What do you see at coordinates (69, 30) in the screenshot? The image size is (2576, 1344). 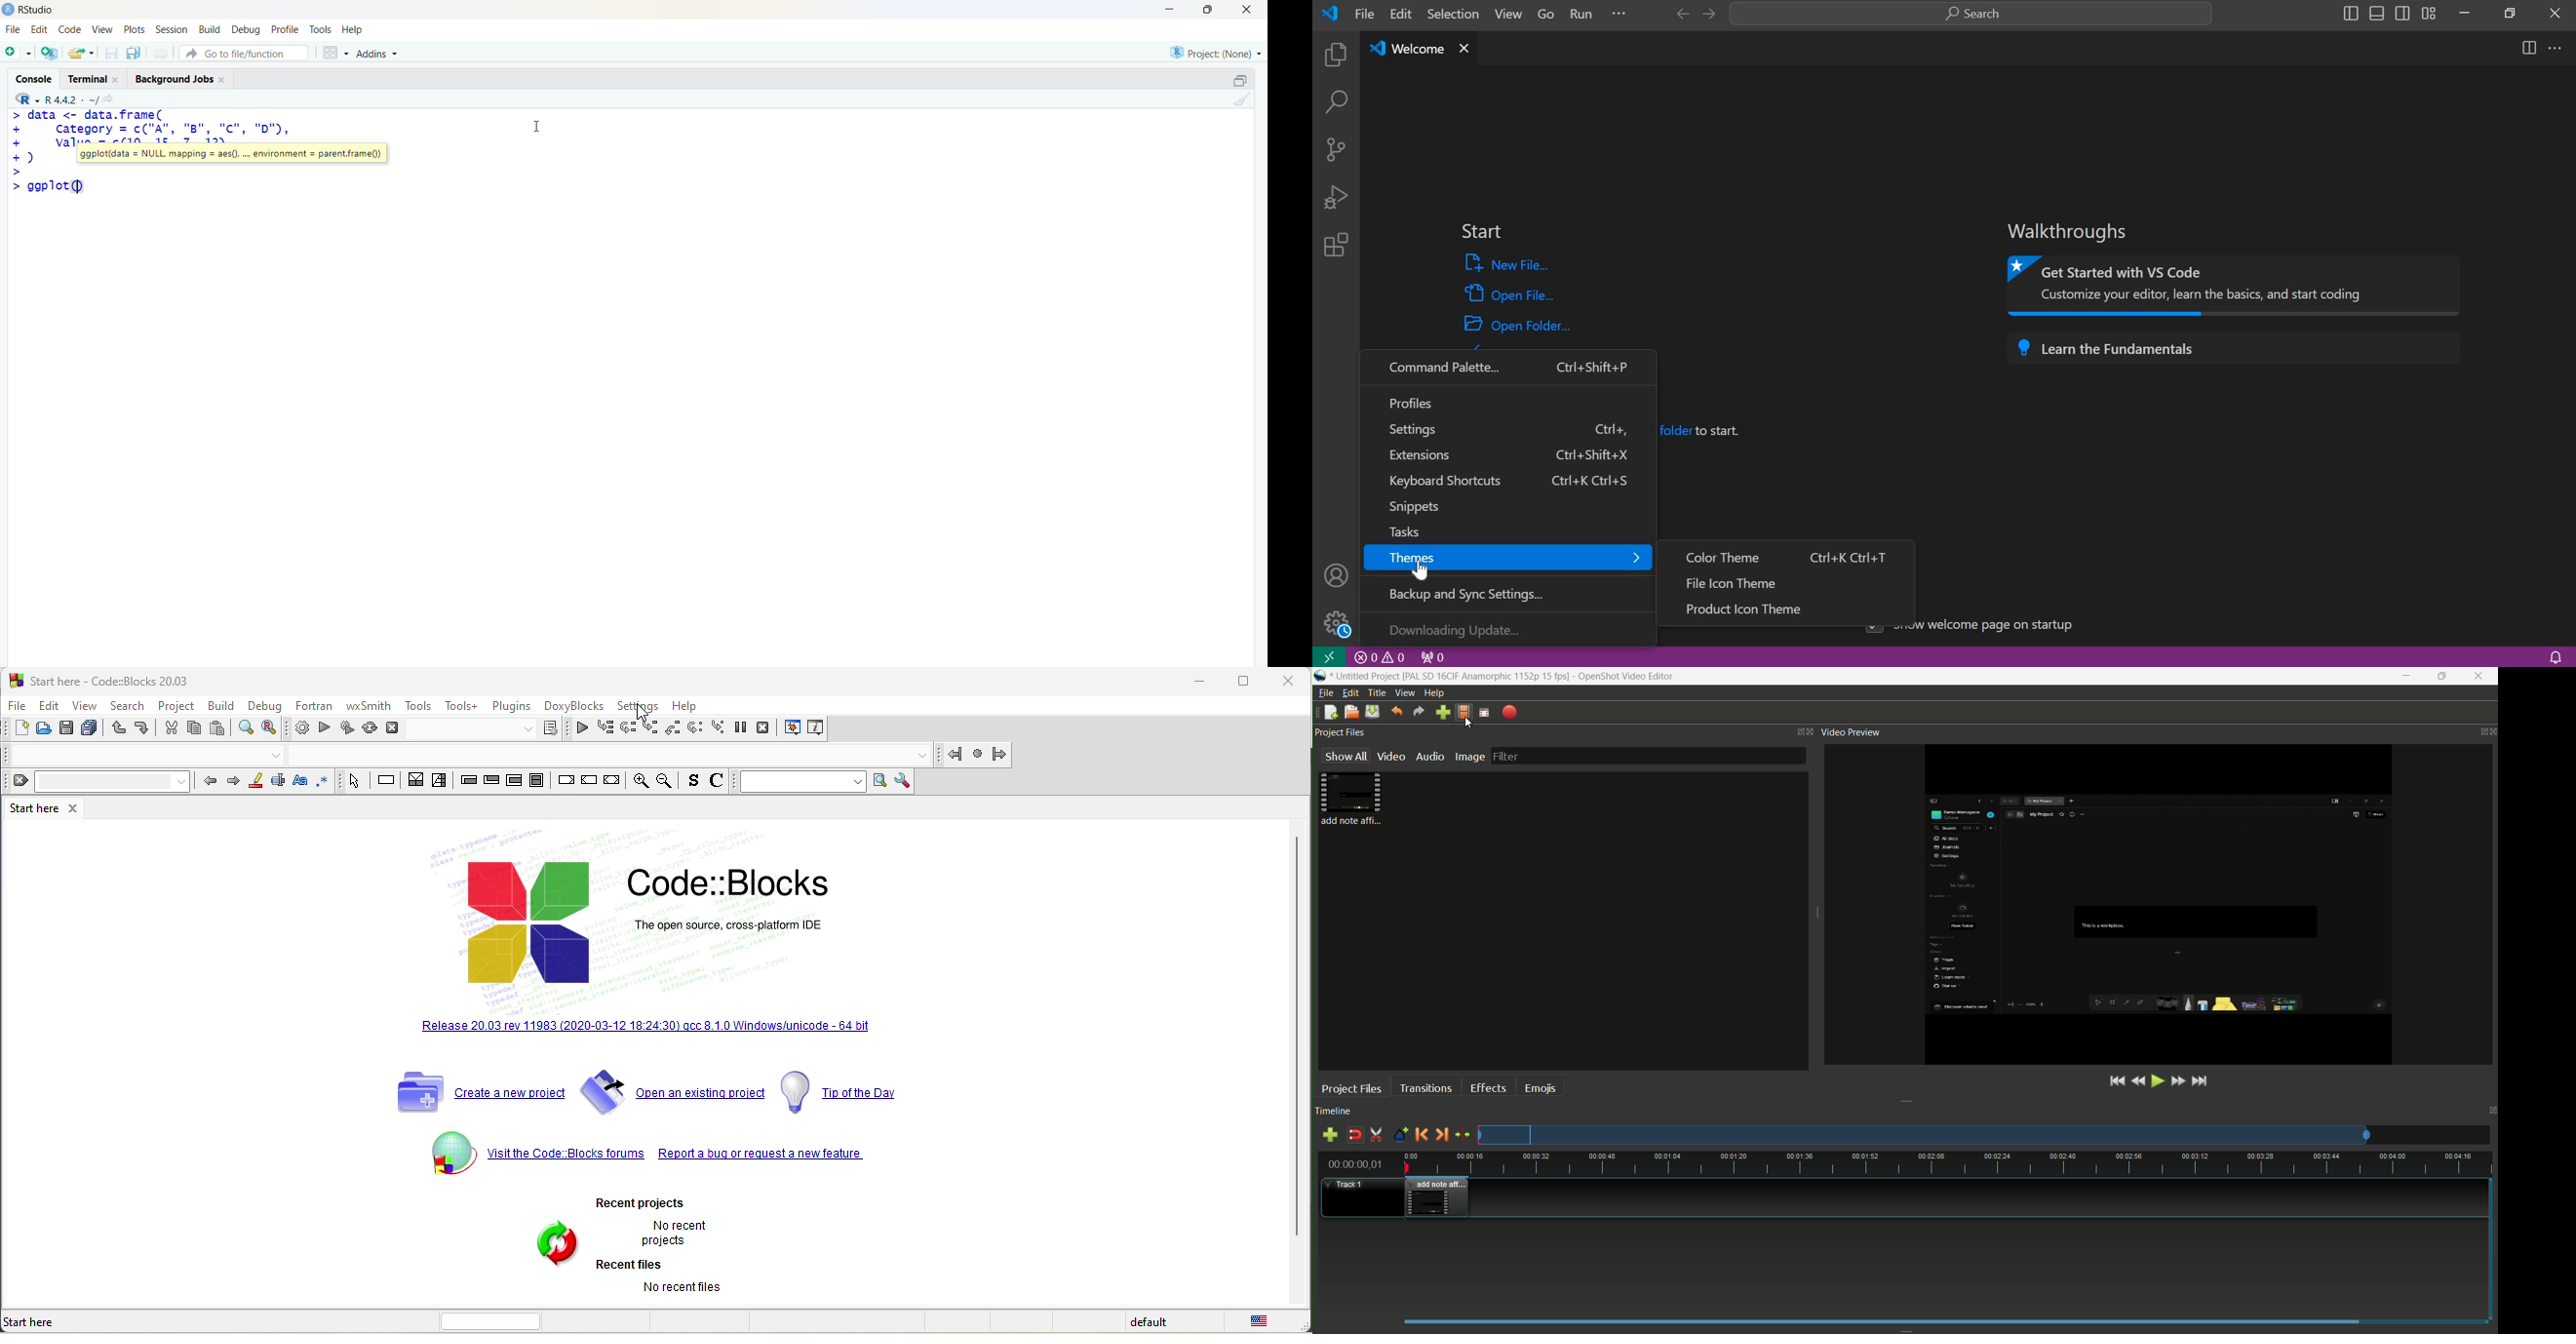 I see `code` at bounding box center [69, 30].